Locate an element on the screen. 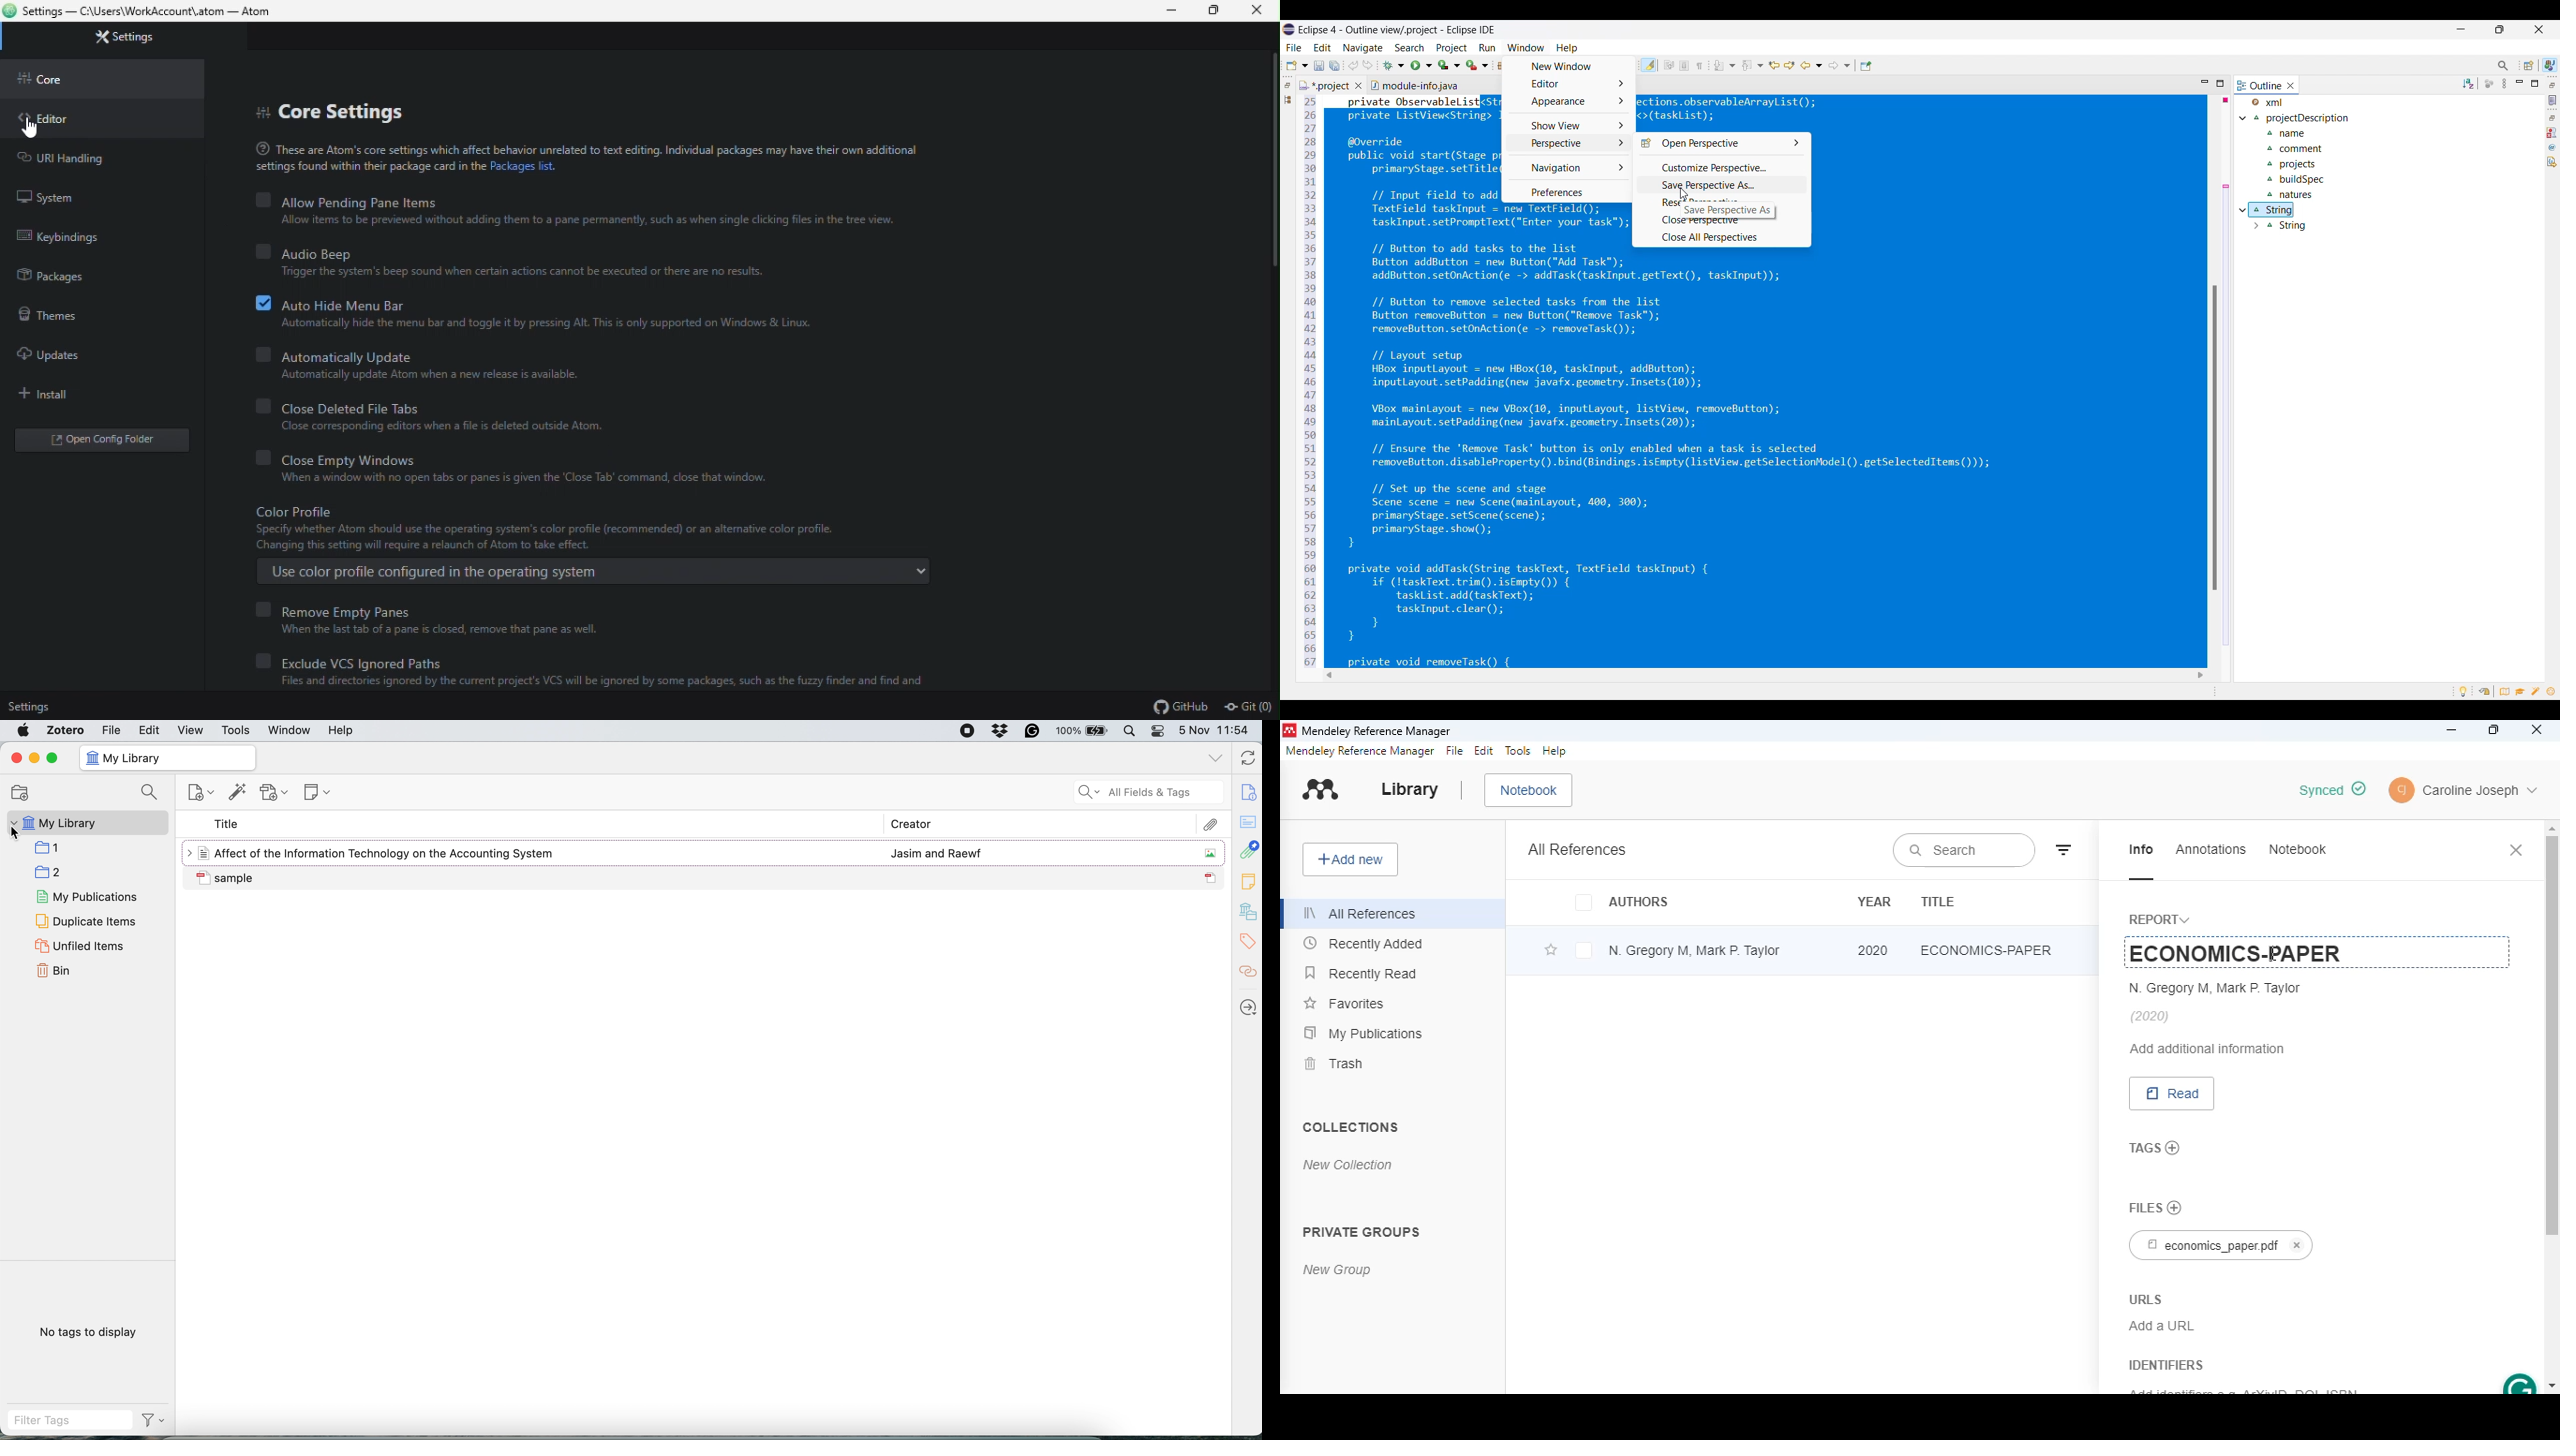 Image resolution: width=2576 pixels, height=1456 pixels. scroll down is located at coordinates (2551, 1386).